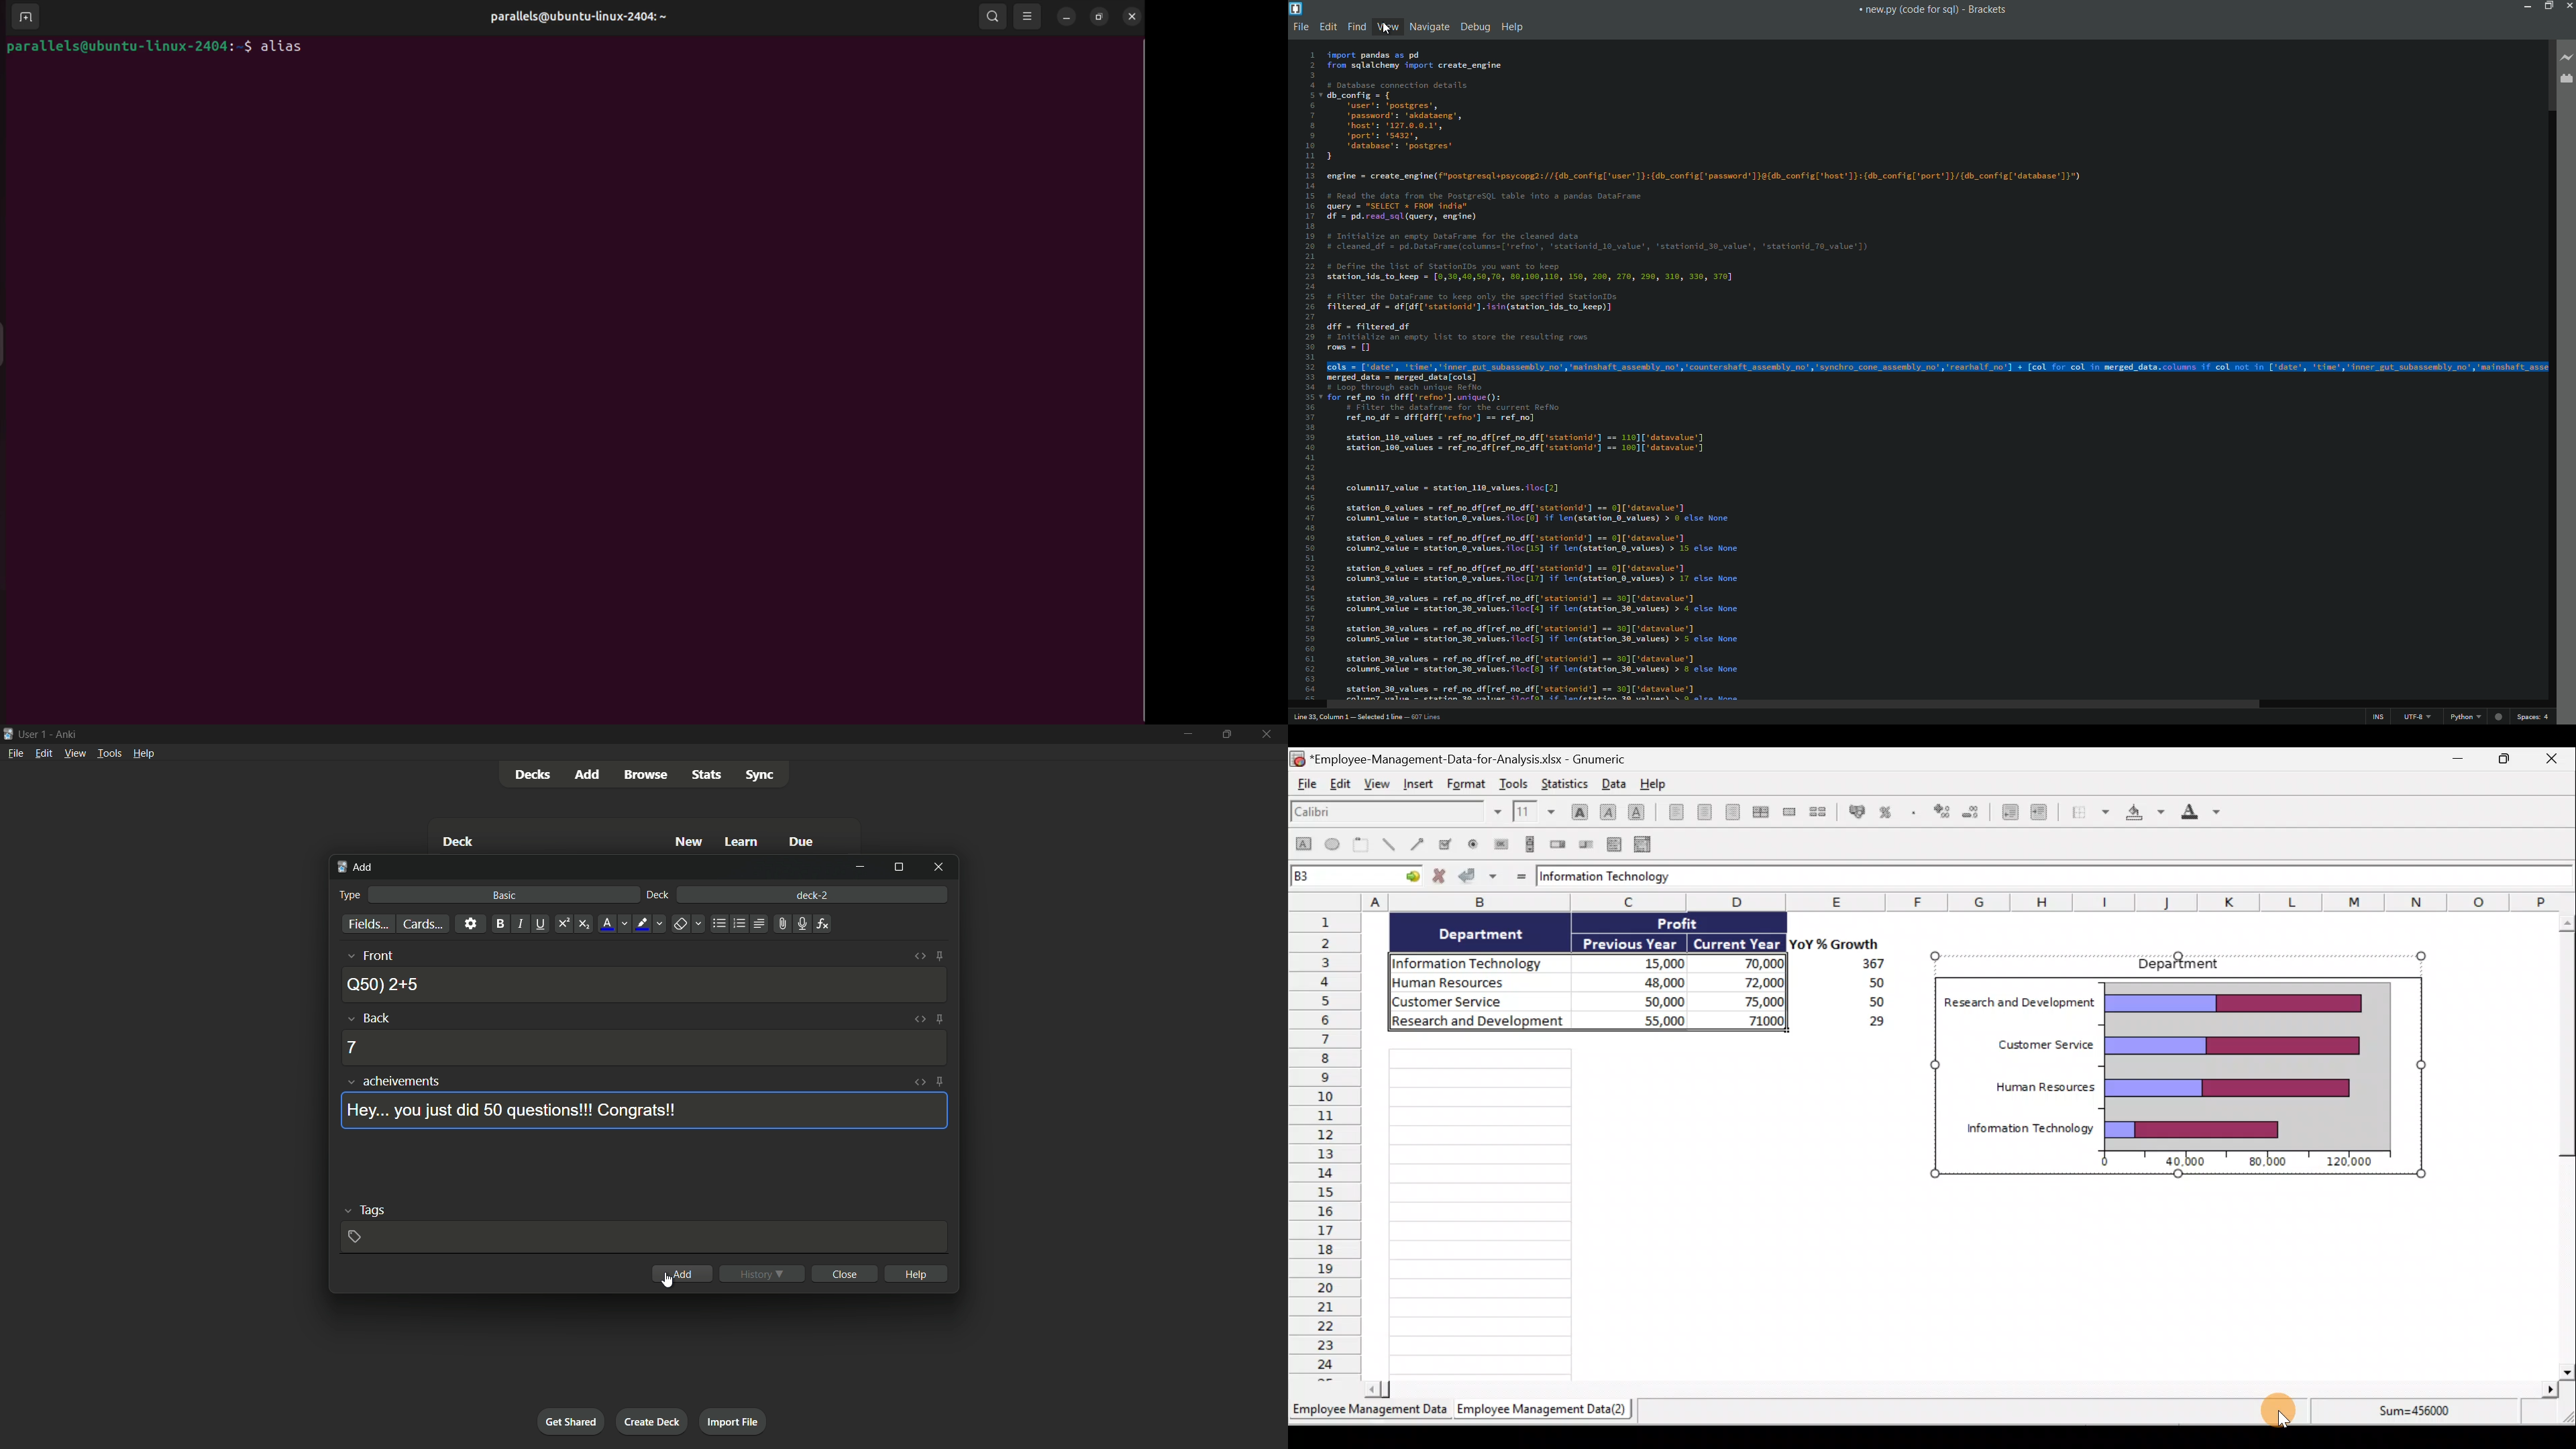  What do you see at coordinates (2029, 1127) in the screenshot?
I see `Information Technology` at bounding box center [2029, 1127].